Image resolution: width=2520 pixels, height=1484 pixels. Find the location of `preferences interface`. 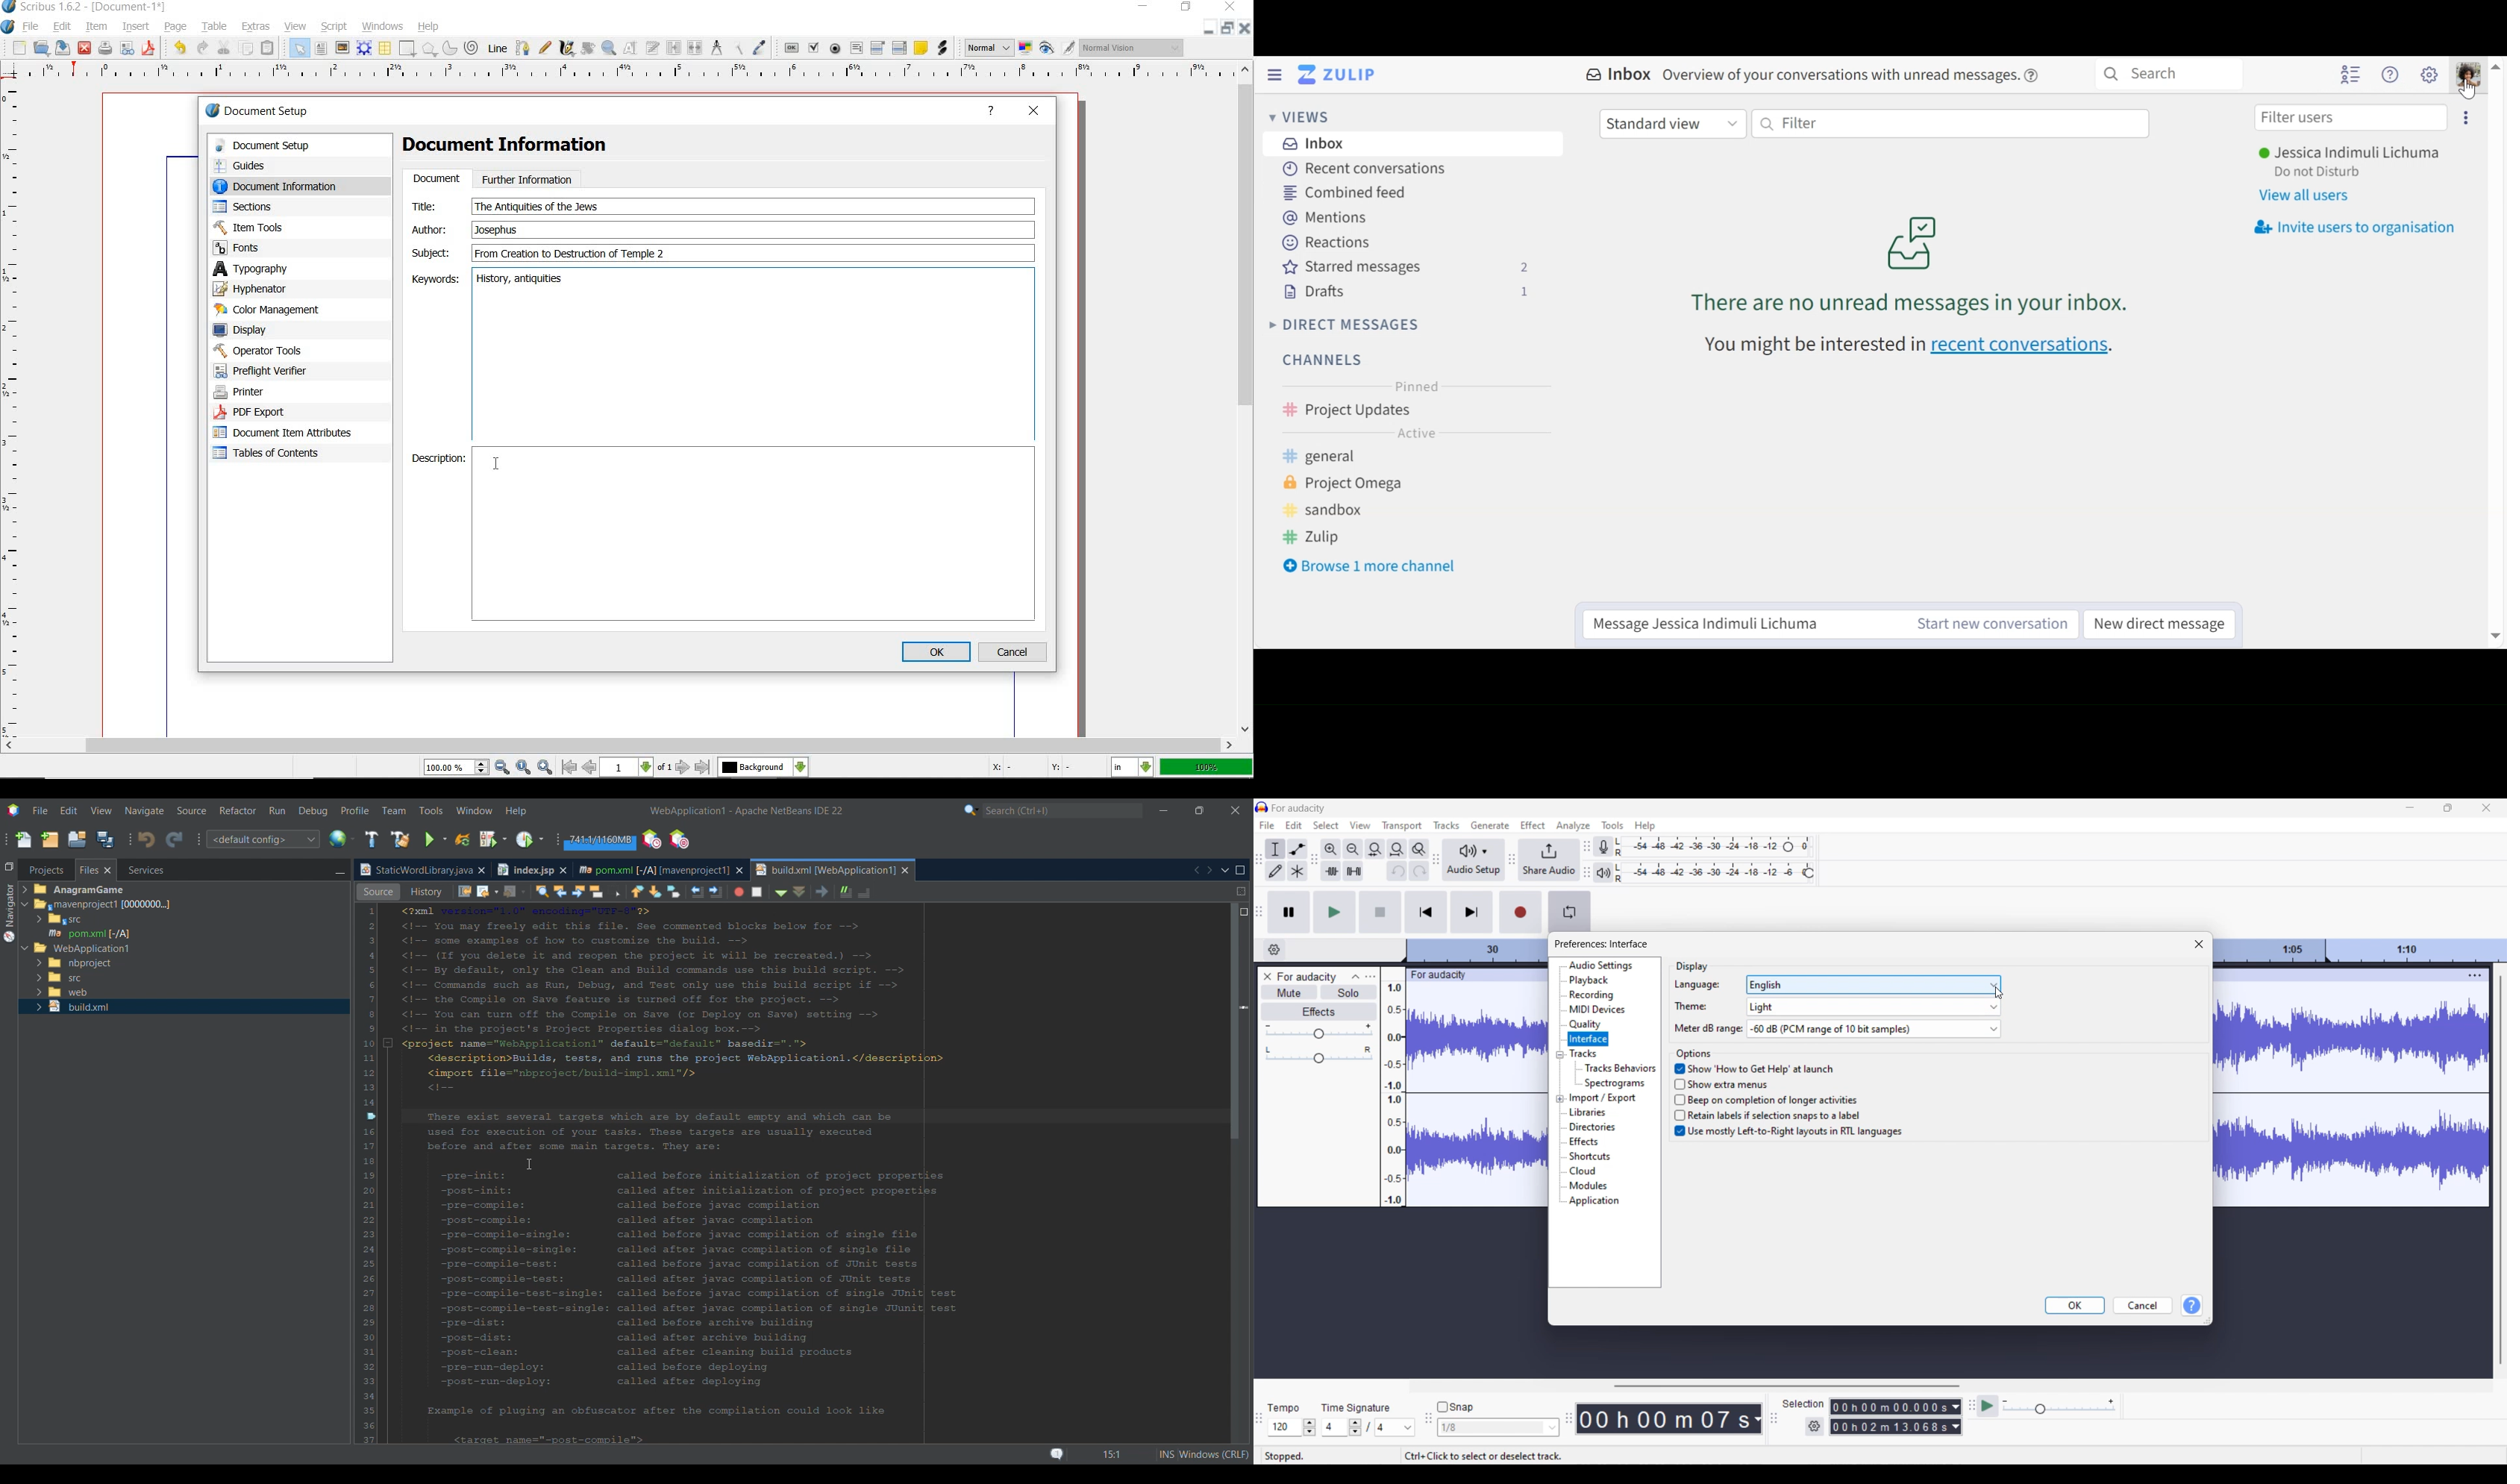

preferences interface is located at coordinates (1601, 944).